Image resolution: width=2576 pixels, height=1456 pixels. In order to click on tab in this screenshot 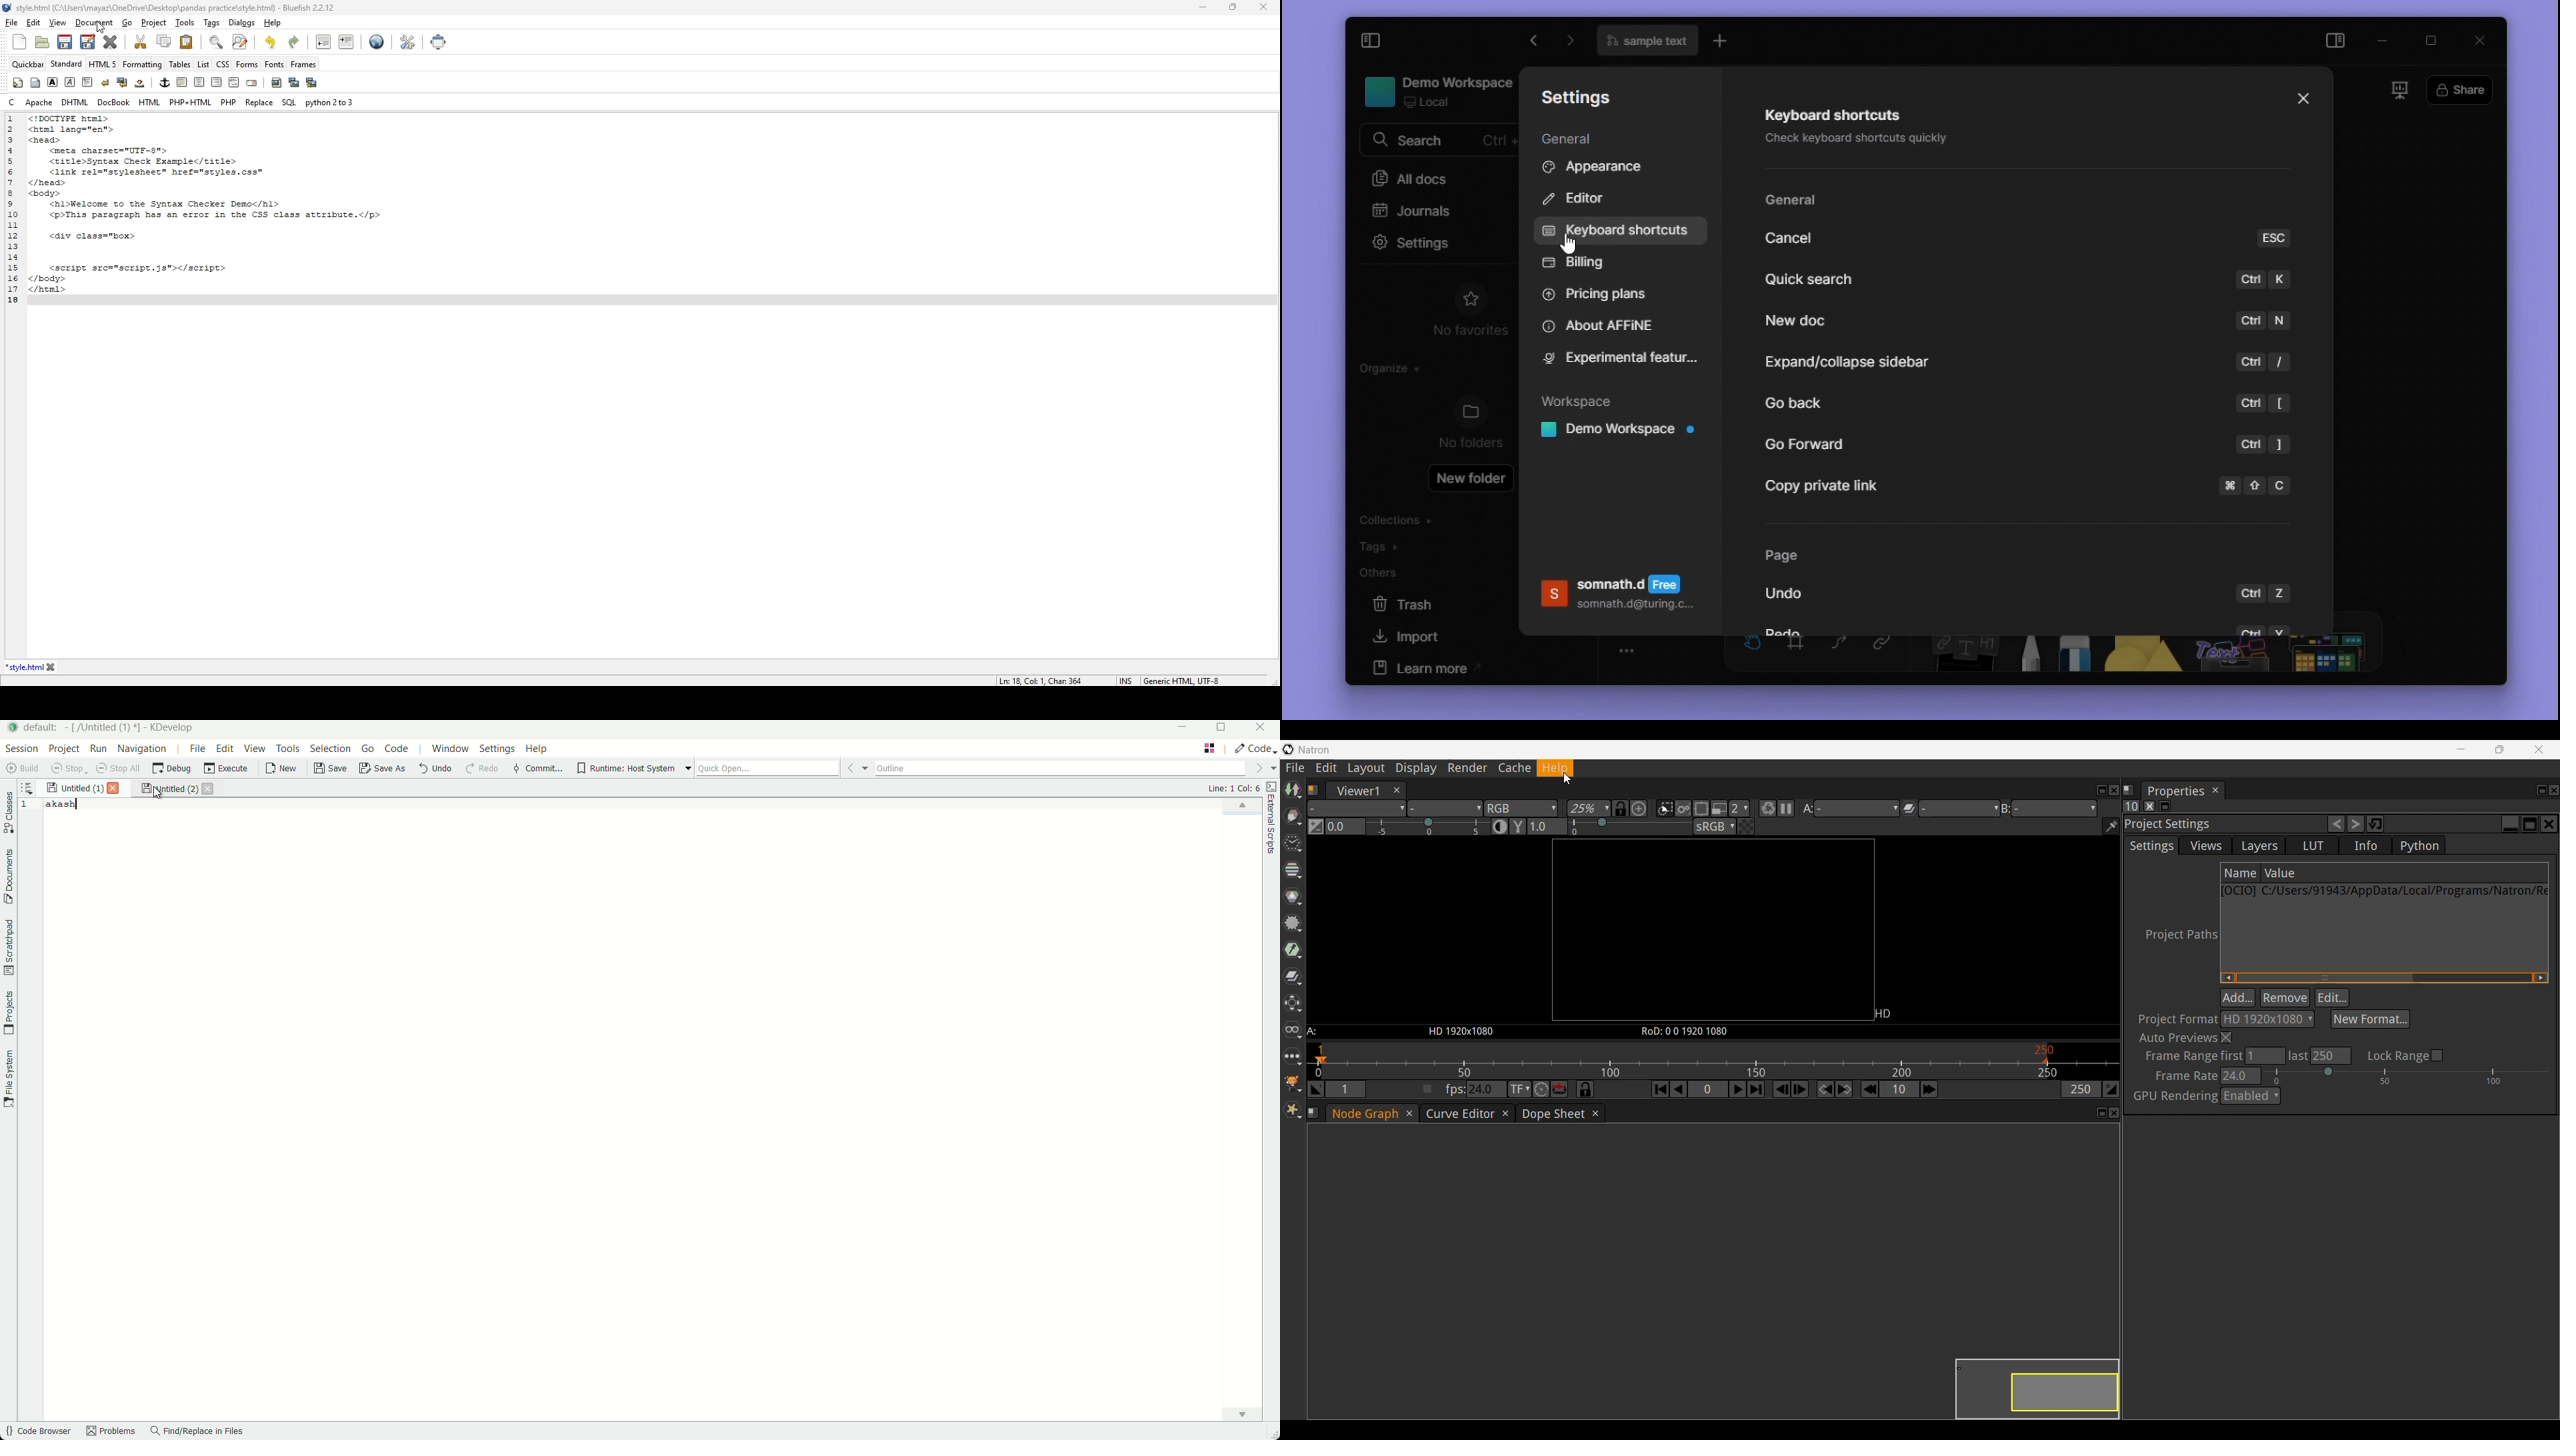, I will do `click(24, 667)`.